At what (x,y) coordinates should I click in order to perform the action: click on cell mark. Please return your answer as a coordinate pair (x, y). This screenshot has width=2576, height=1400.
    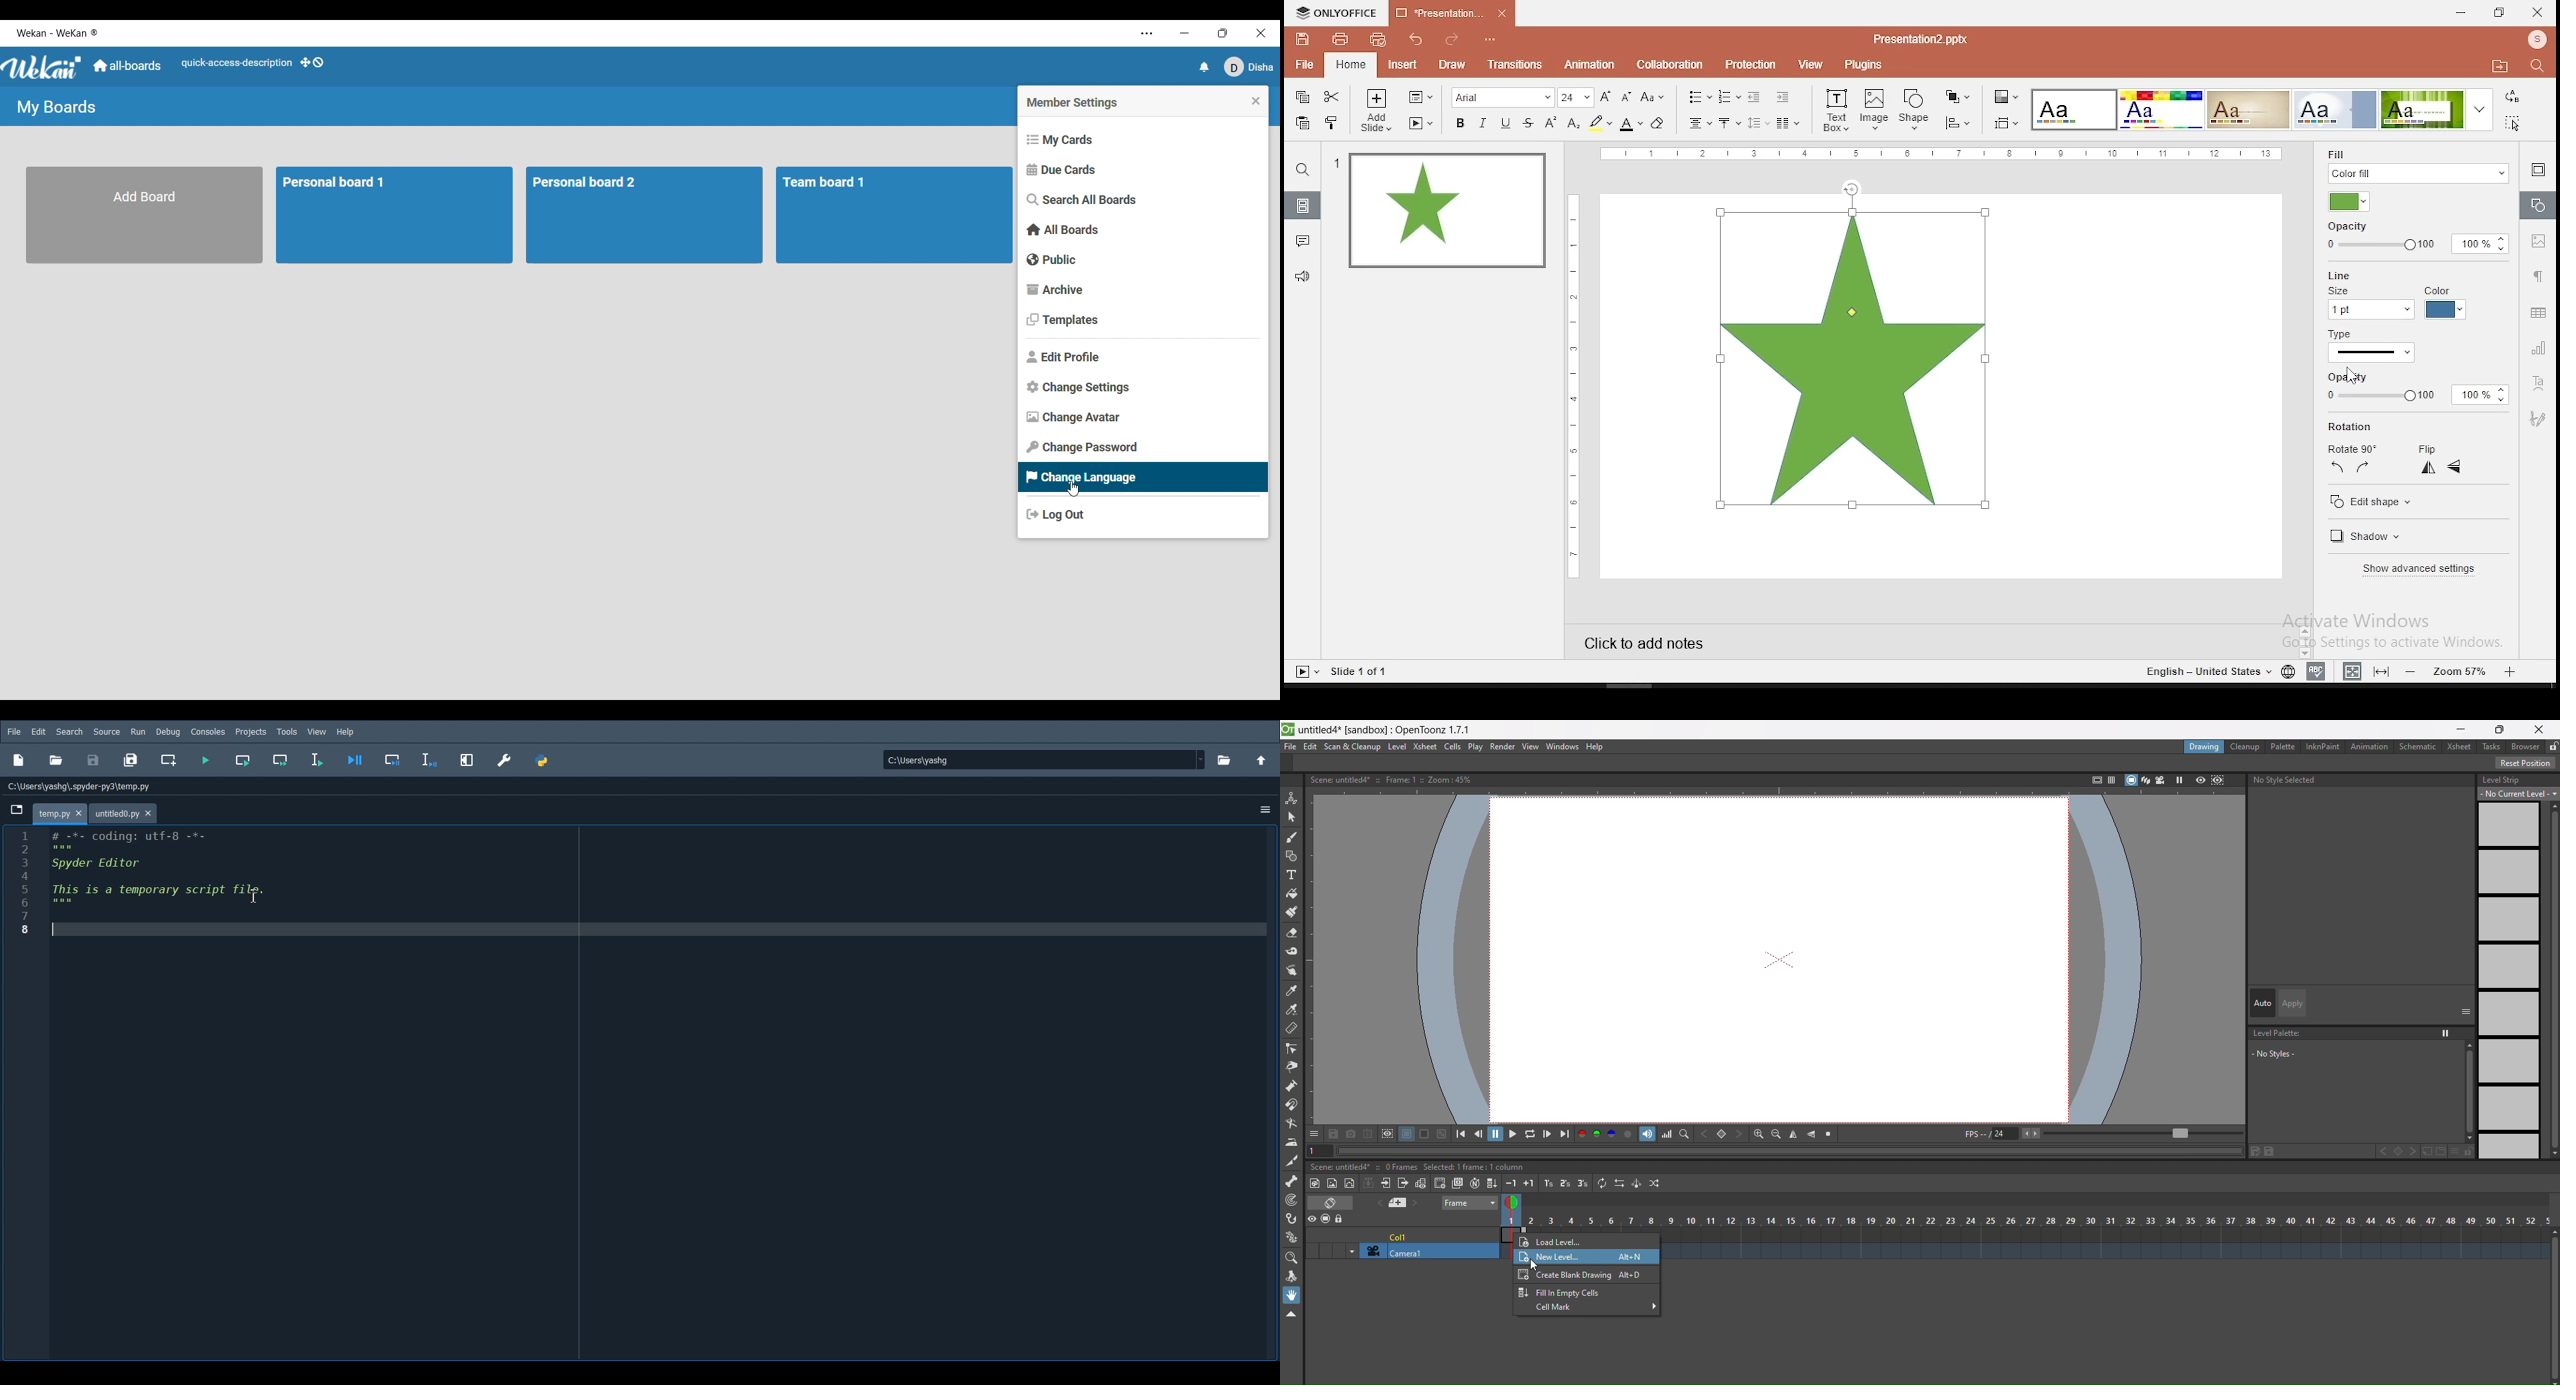
    Looking at the image, I should click on (1593, 1308).